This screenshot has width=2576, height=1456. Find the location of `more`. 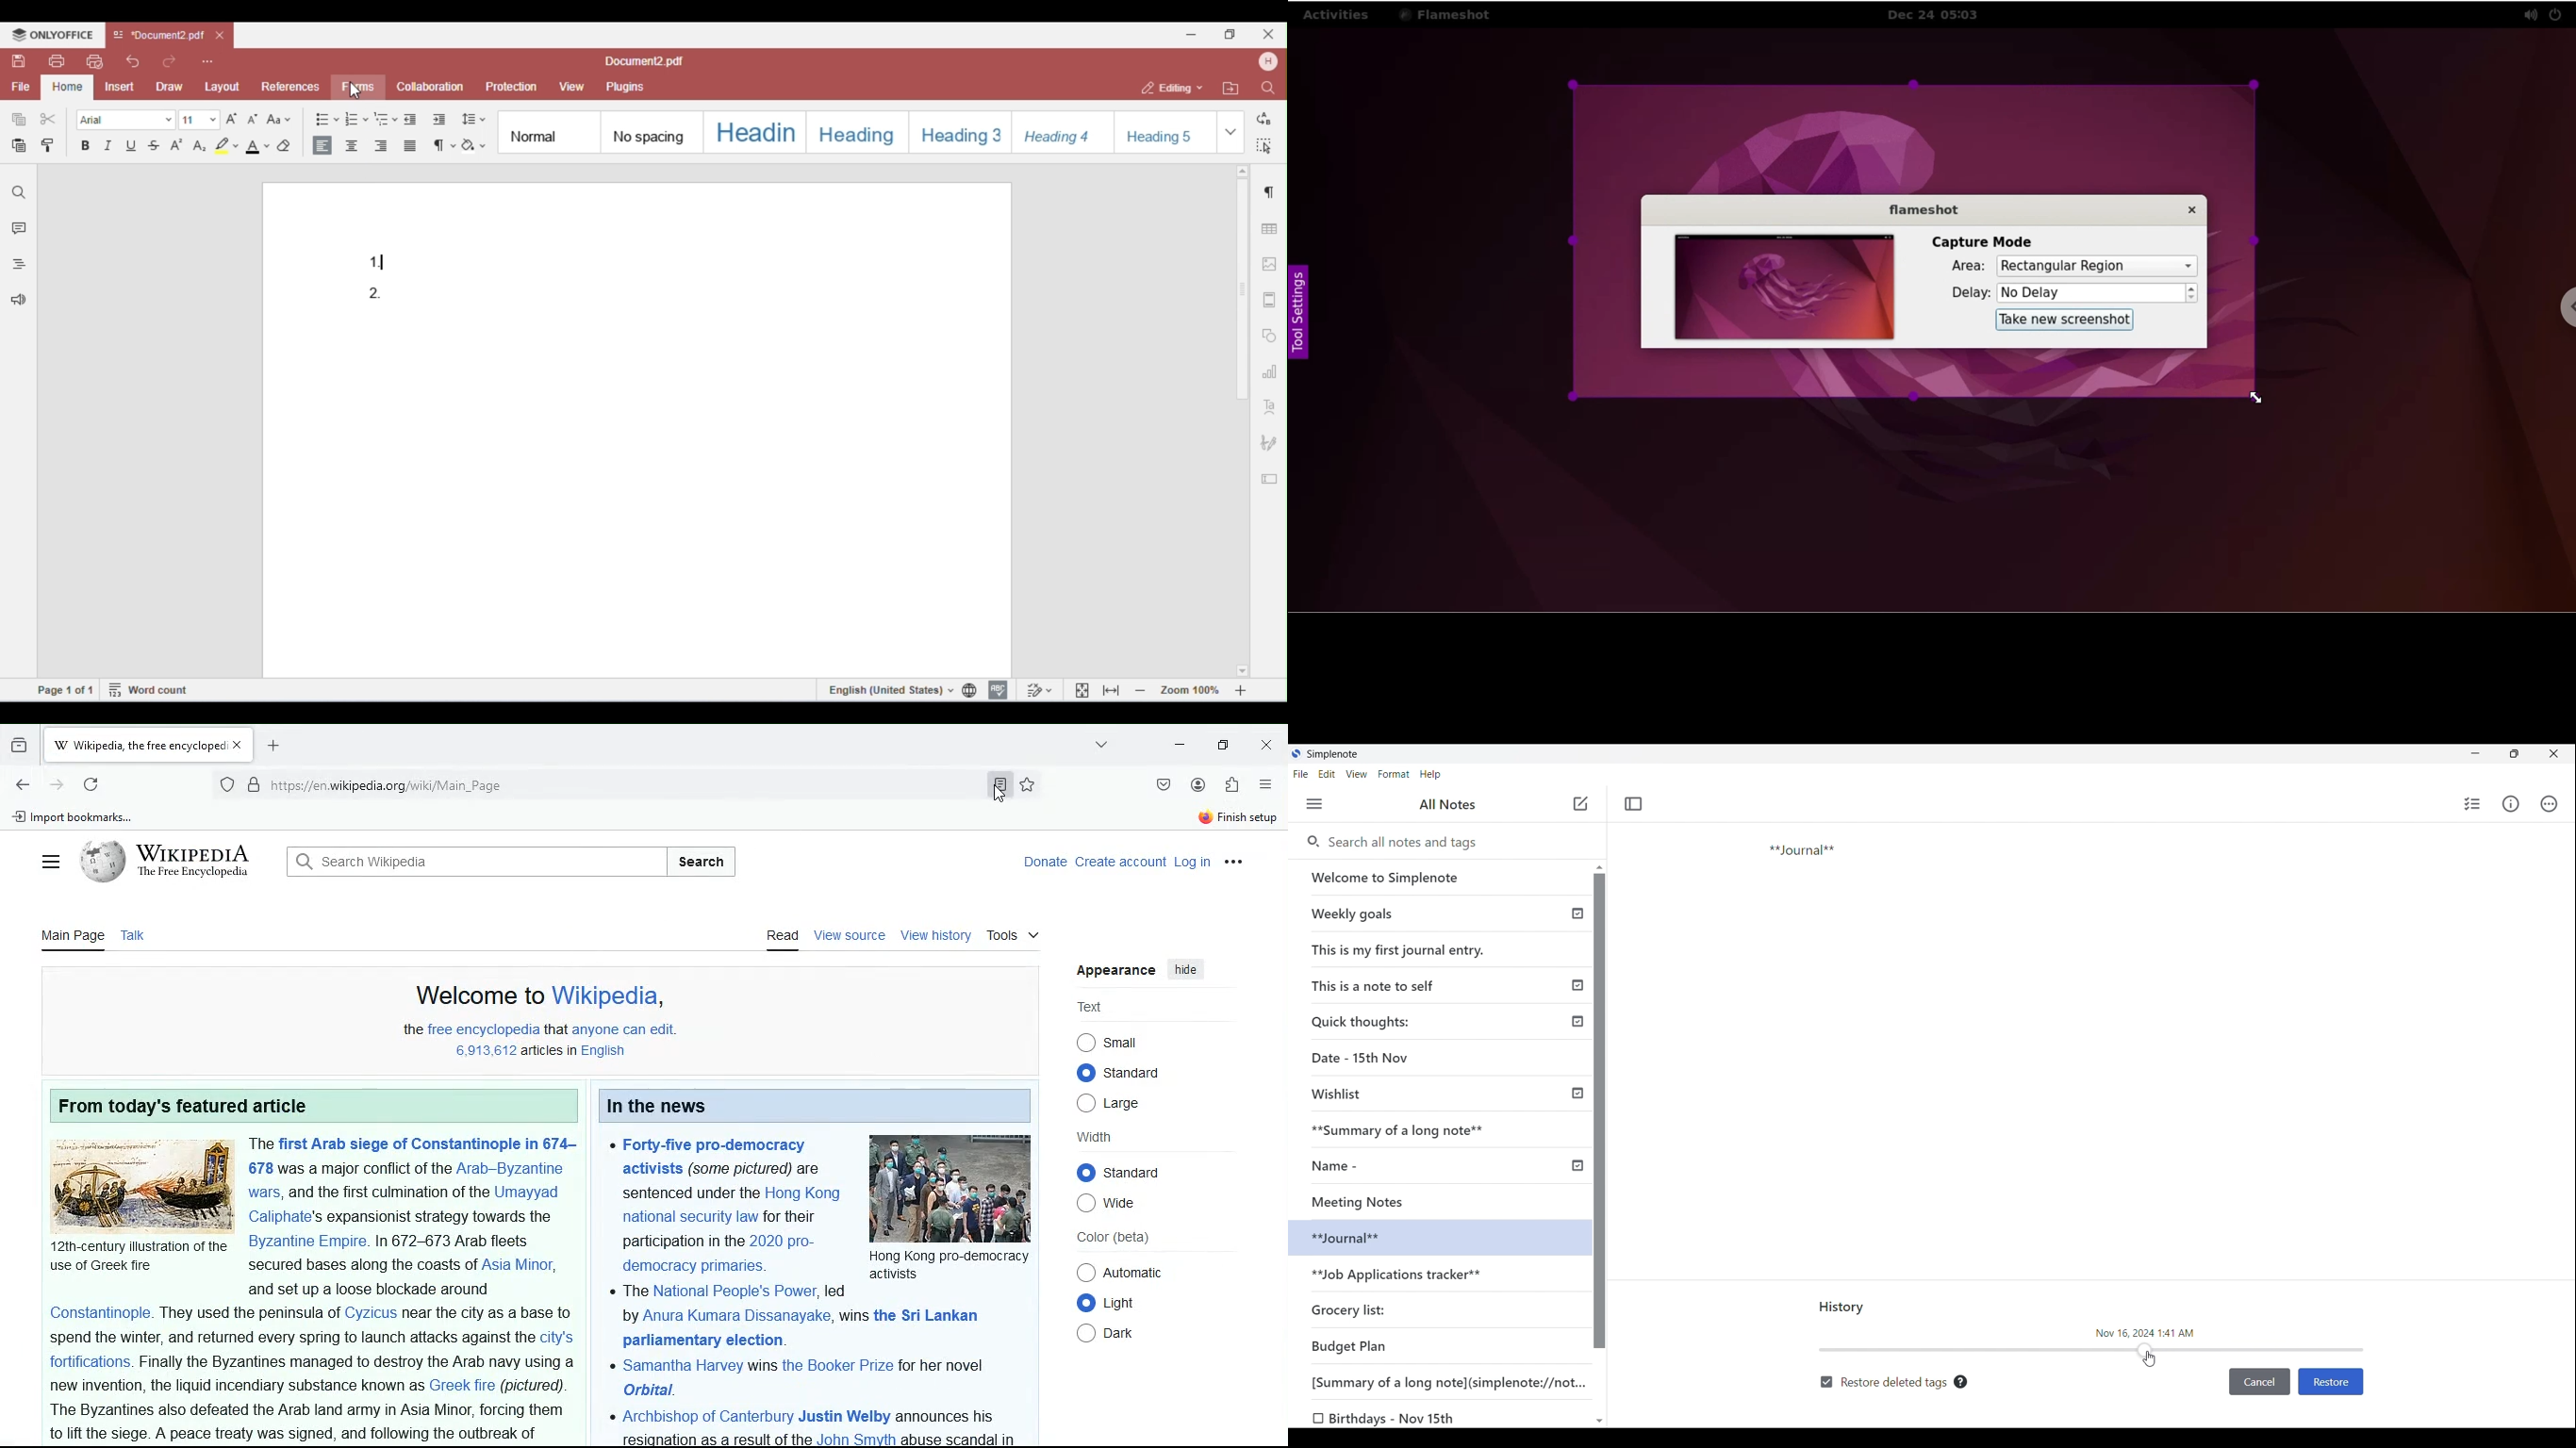

more is located at coordinates (1244, 864).